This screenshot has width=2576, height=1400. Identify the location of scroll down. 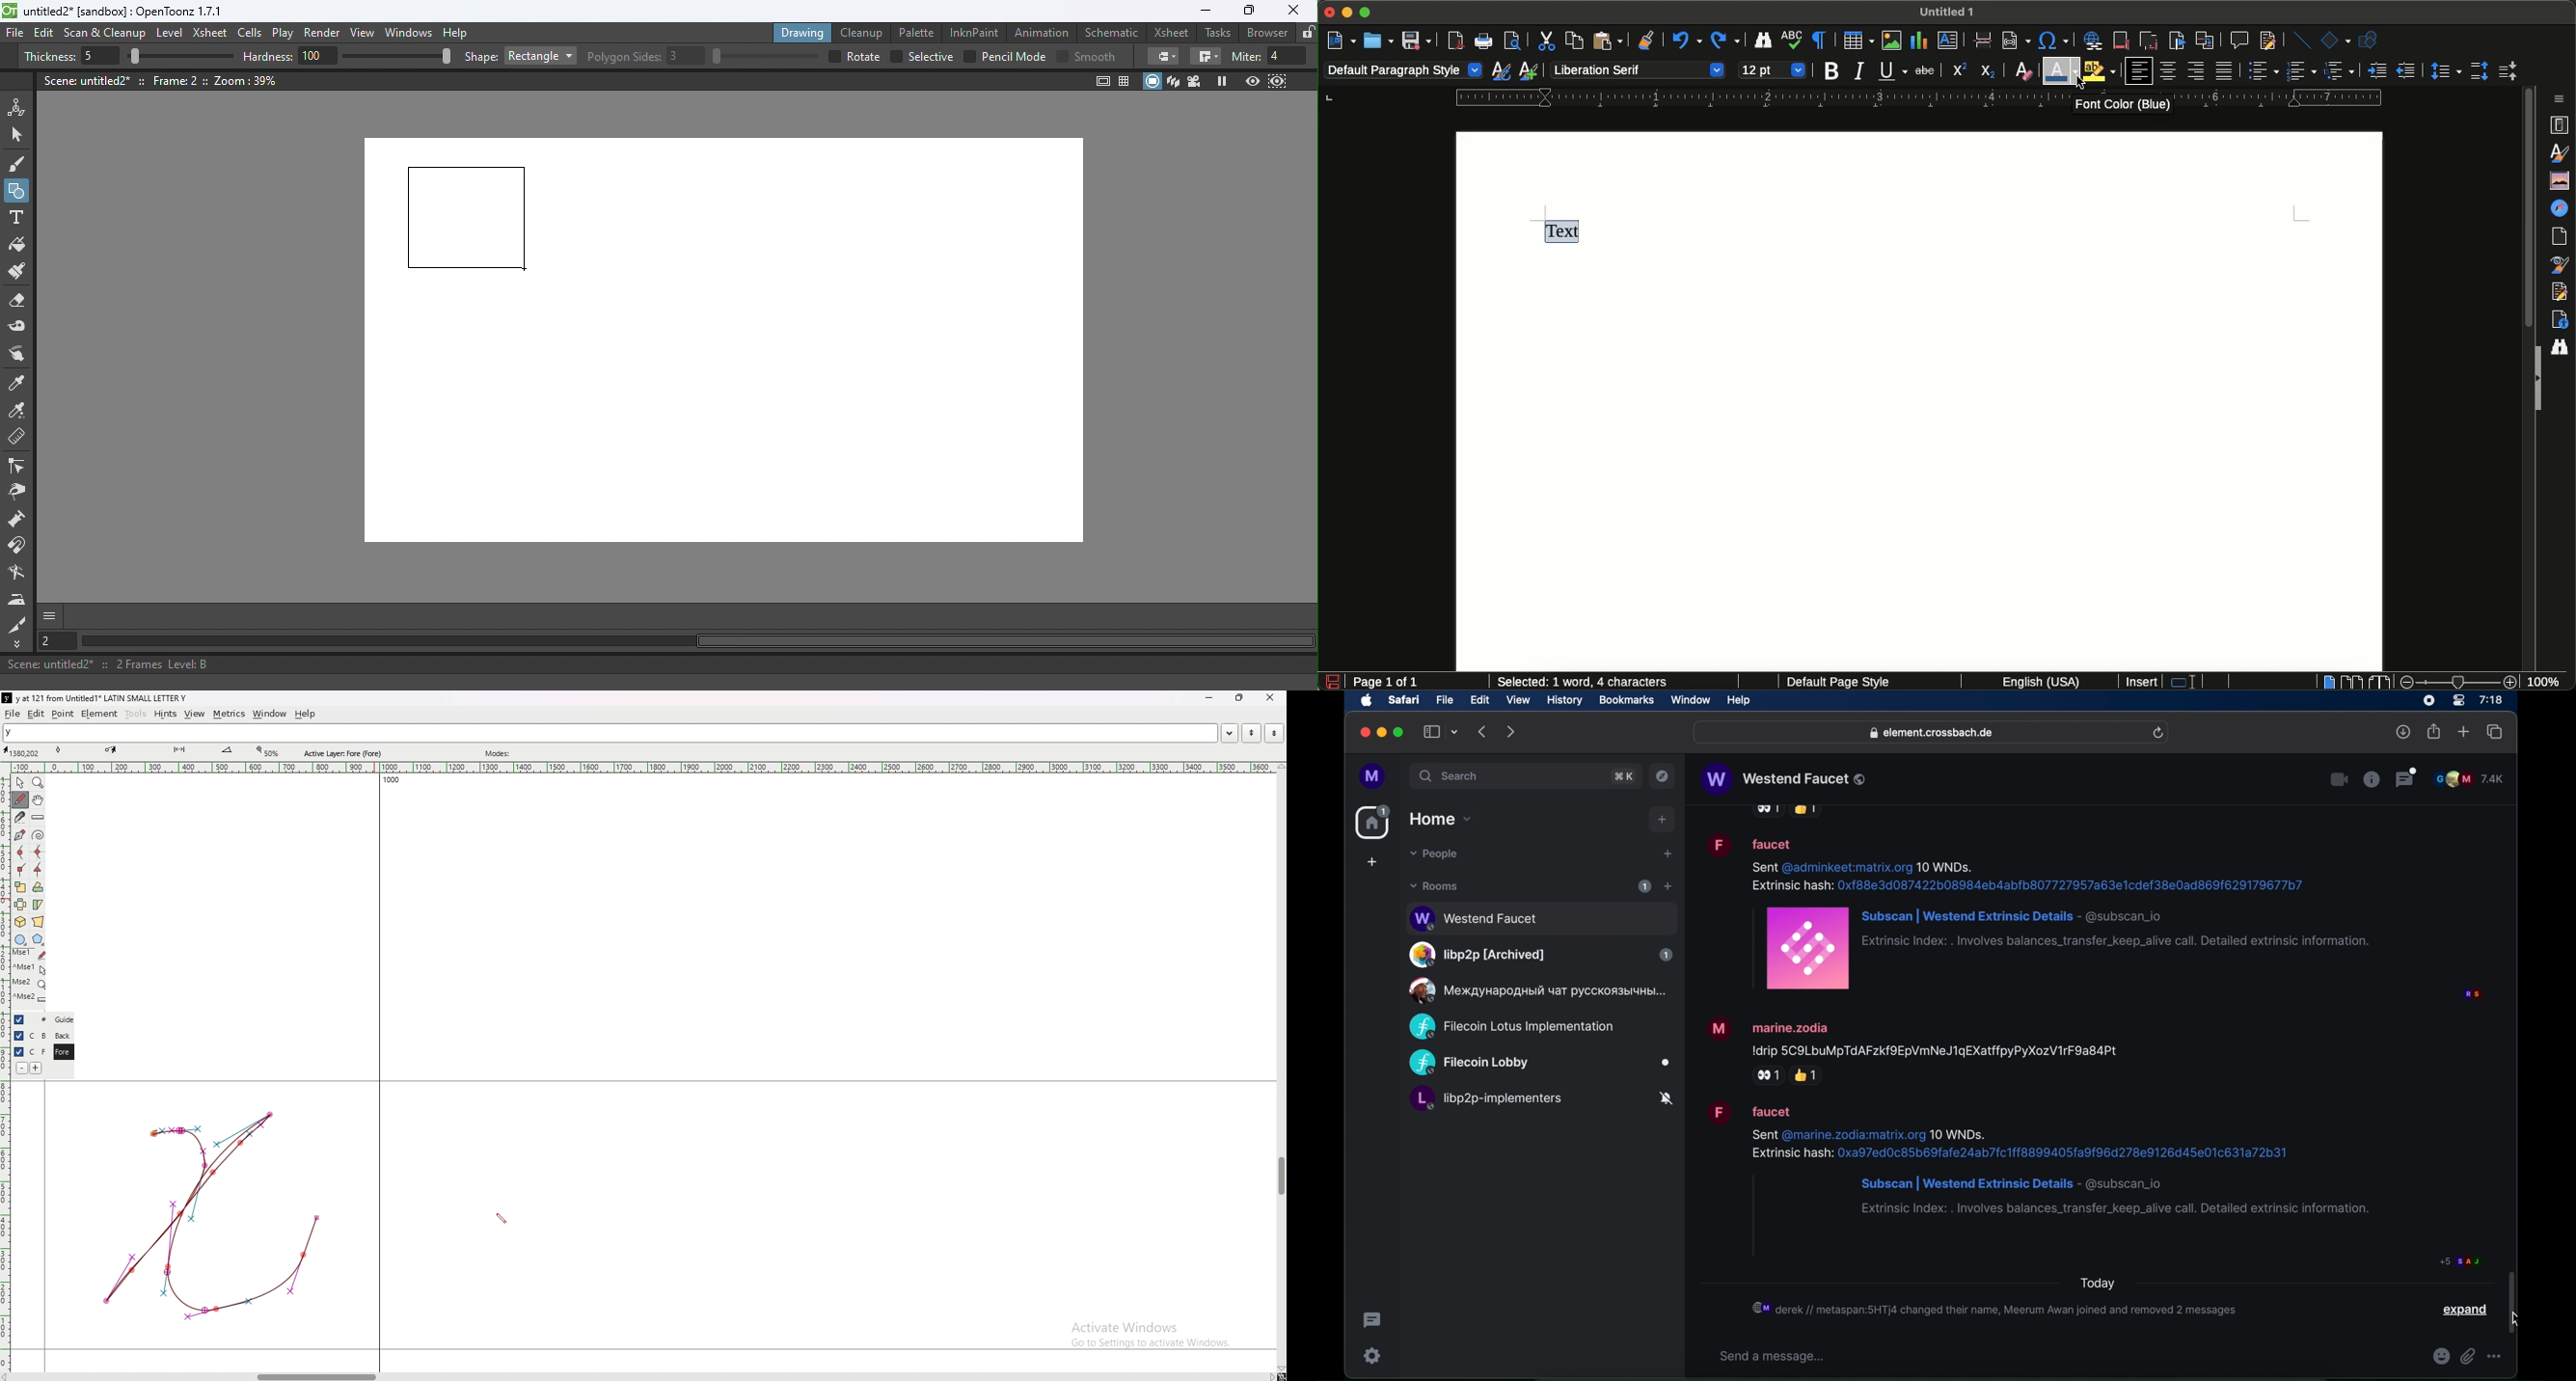
(1281, 1369).